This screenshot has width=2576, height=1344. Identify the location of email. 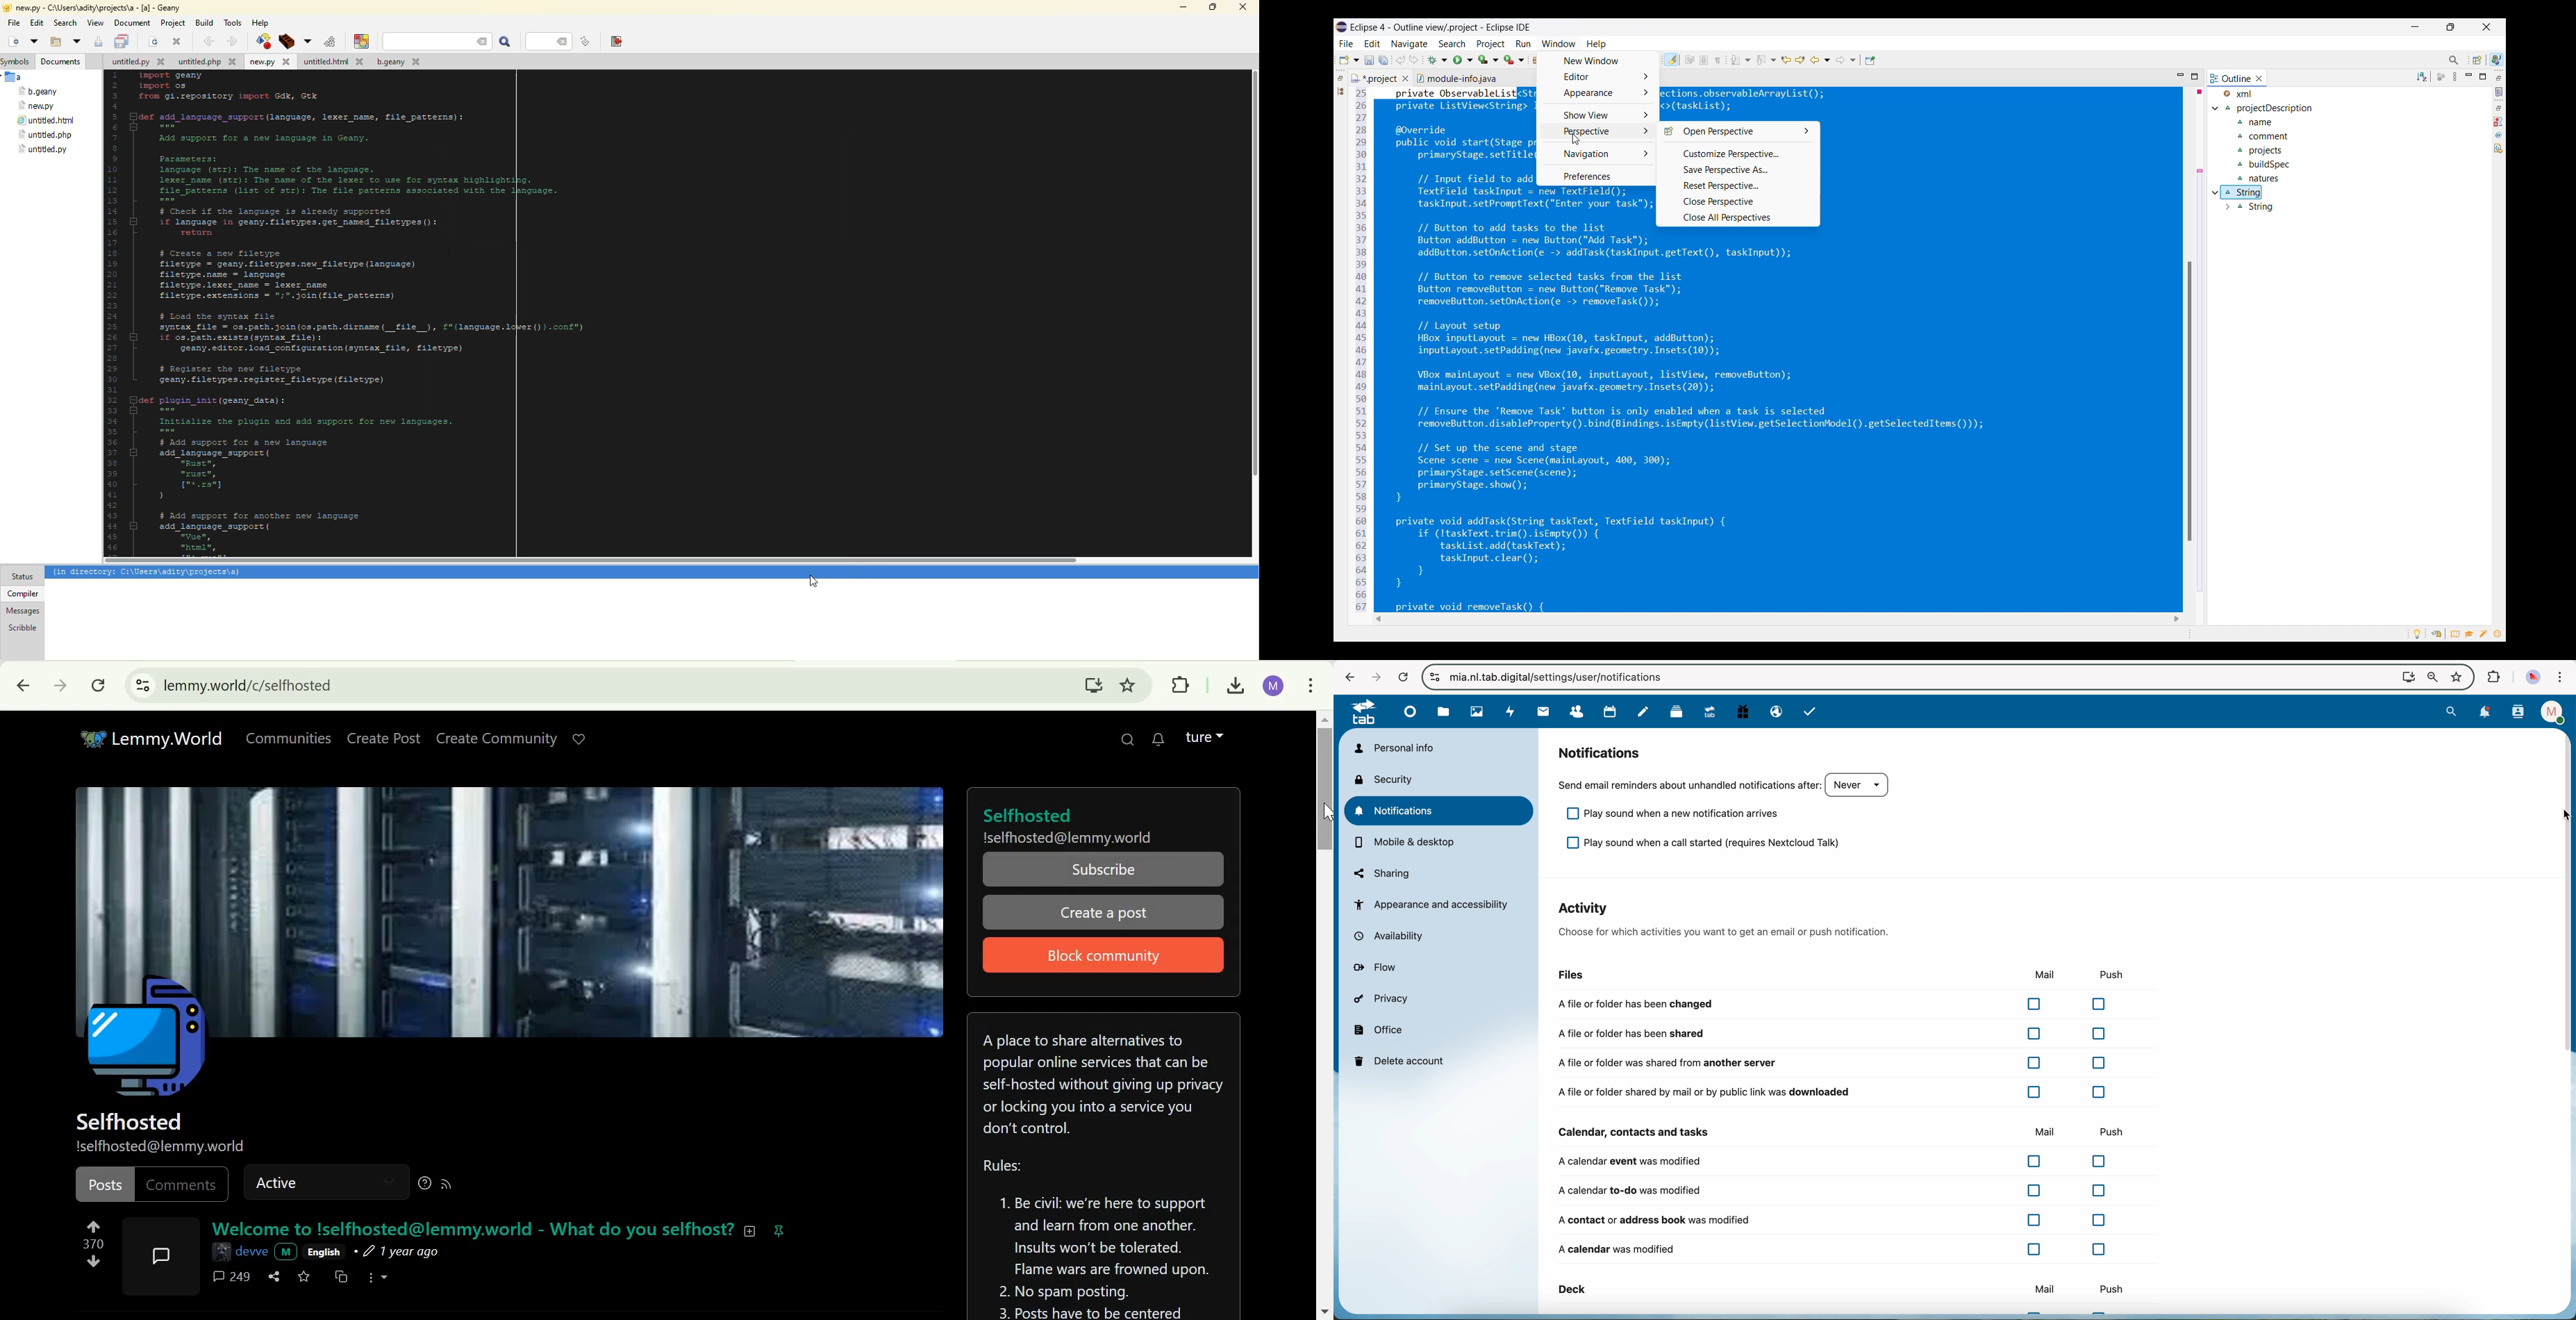
(1775, 712).